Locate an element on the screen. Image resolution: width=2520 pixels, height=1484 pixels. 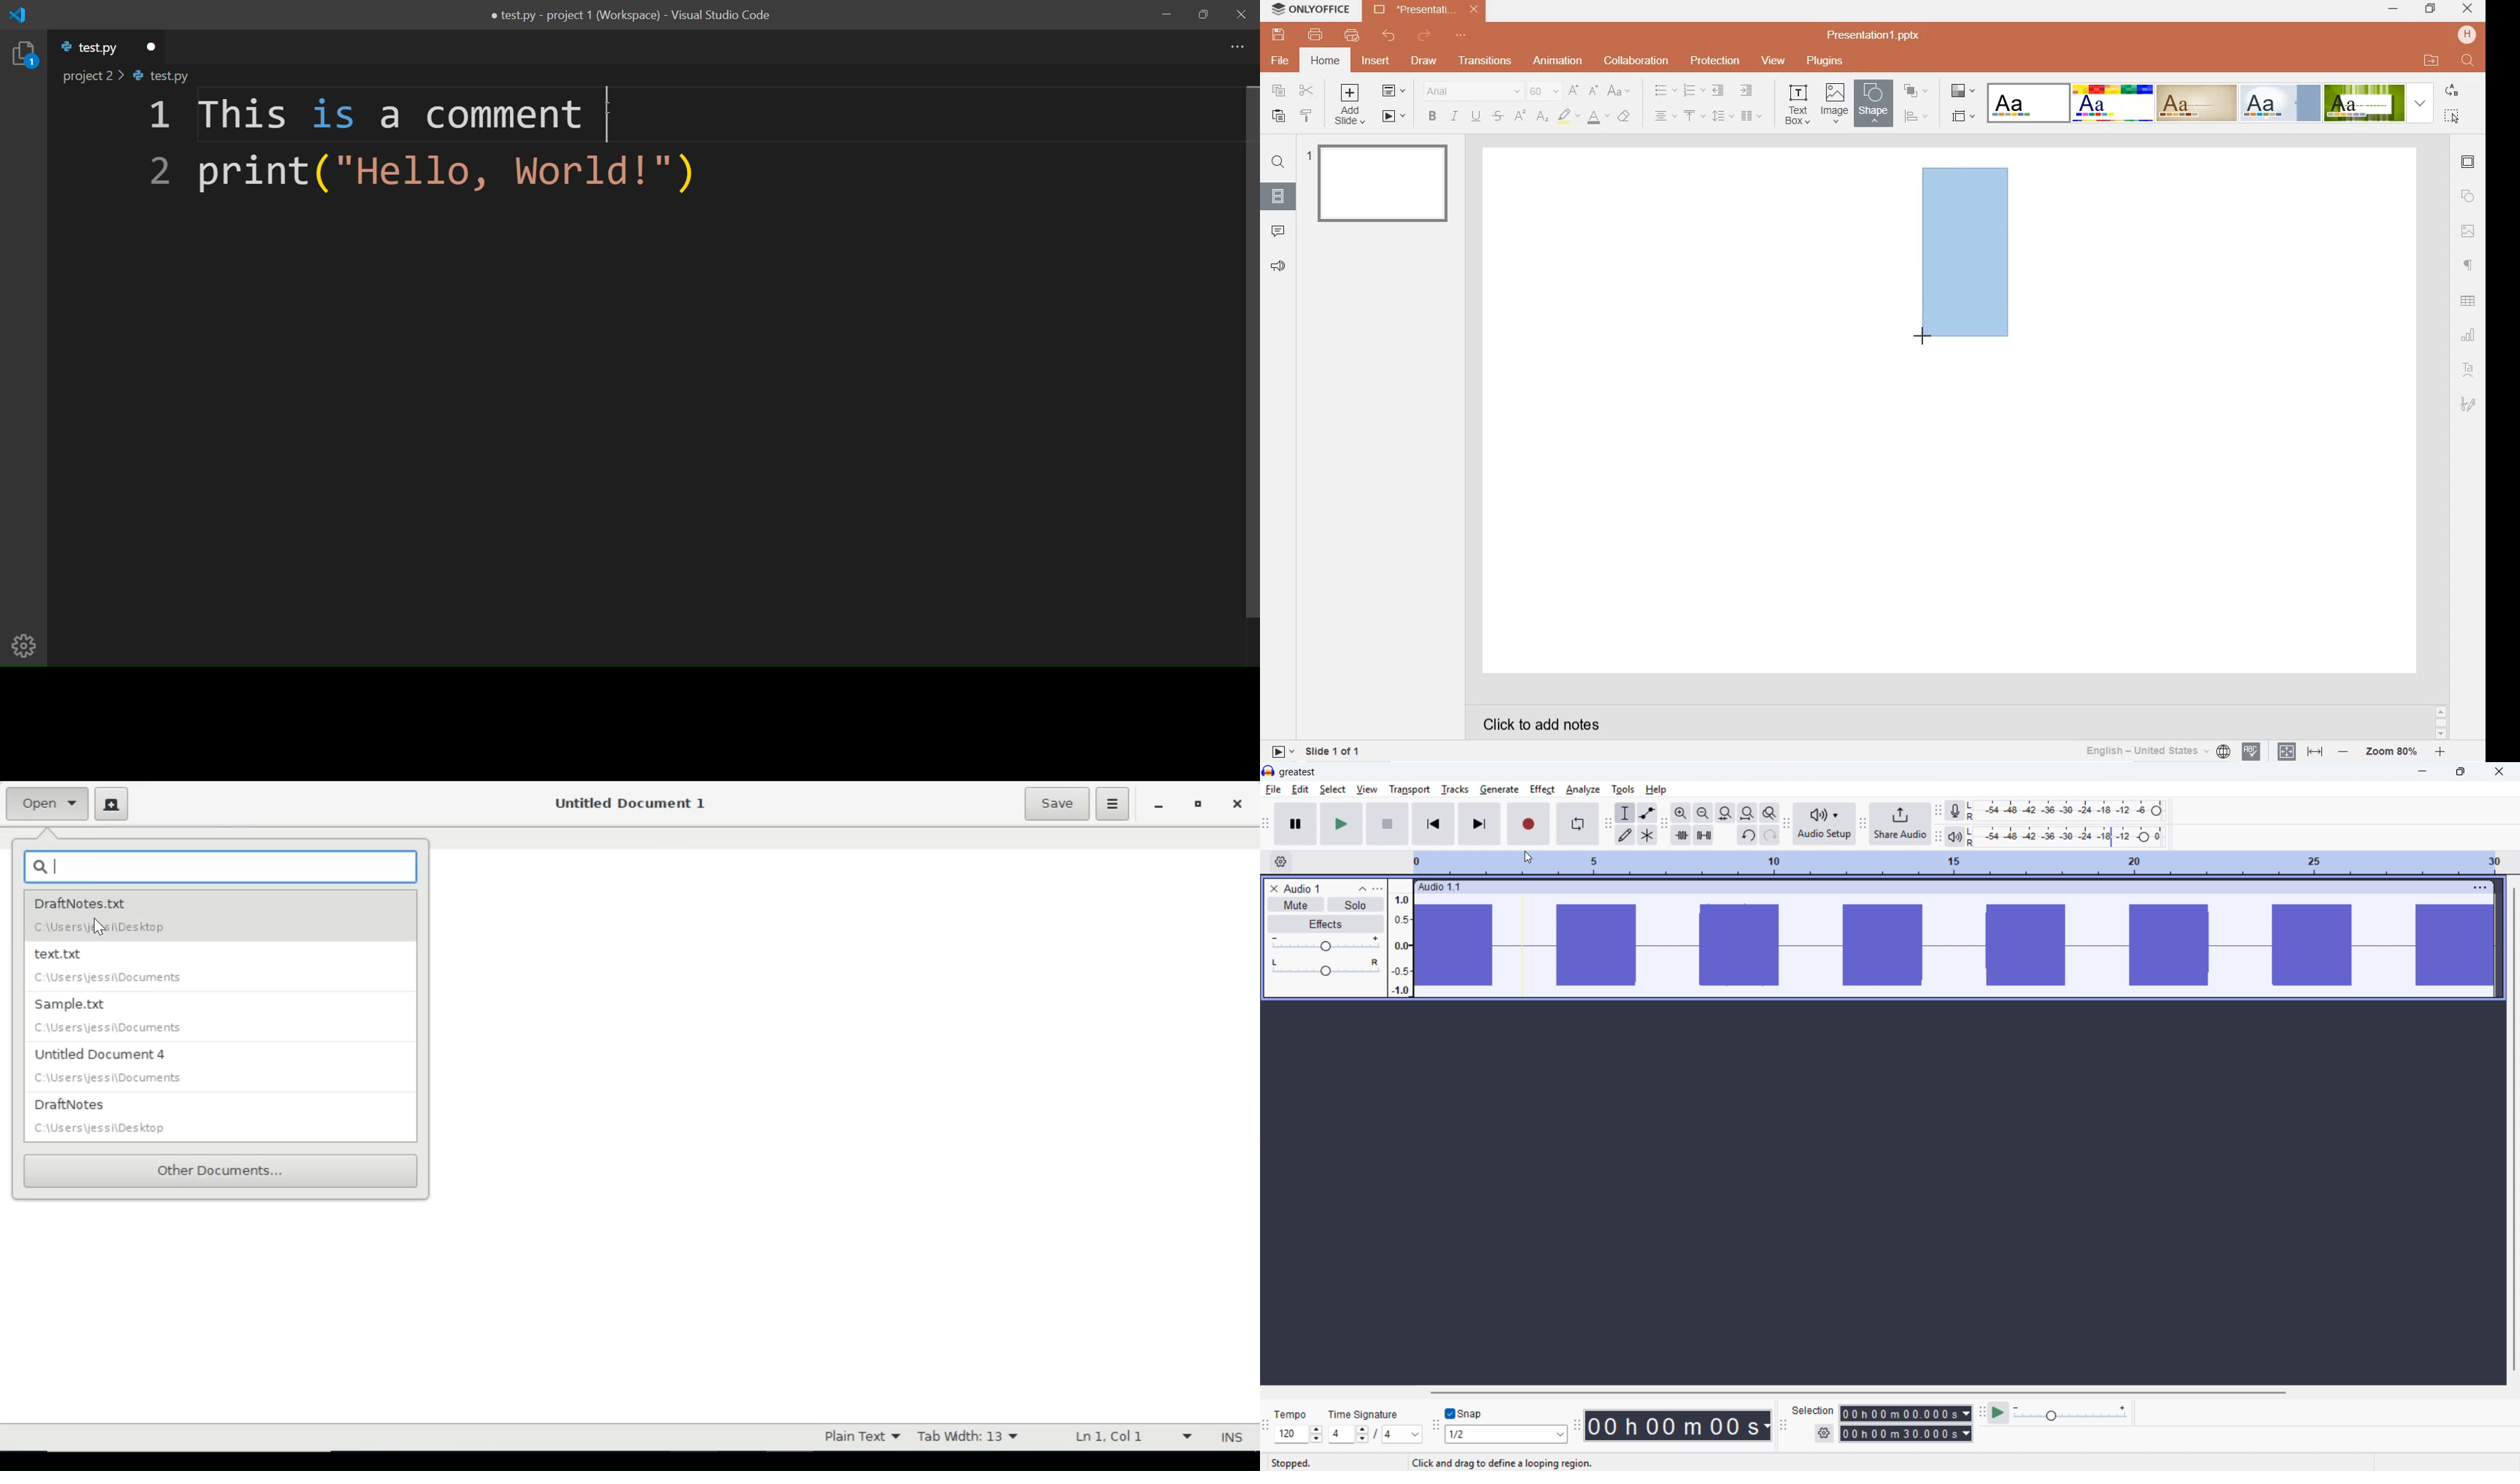
Set time signature  is located at coordinates (1375, 1434).